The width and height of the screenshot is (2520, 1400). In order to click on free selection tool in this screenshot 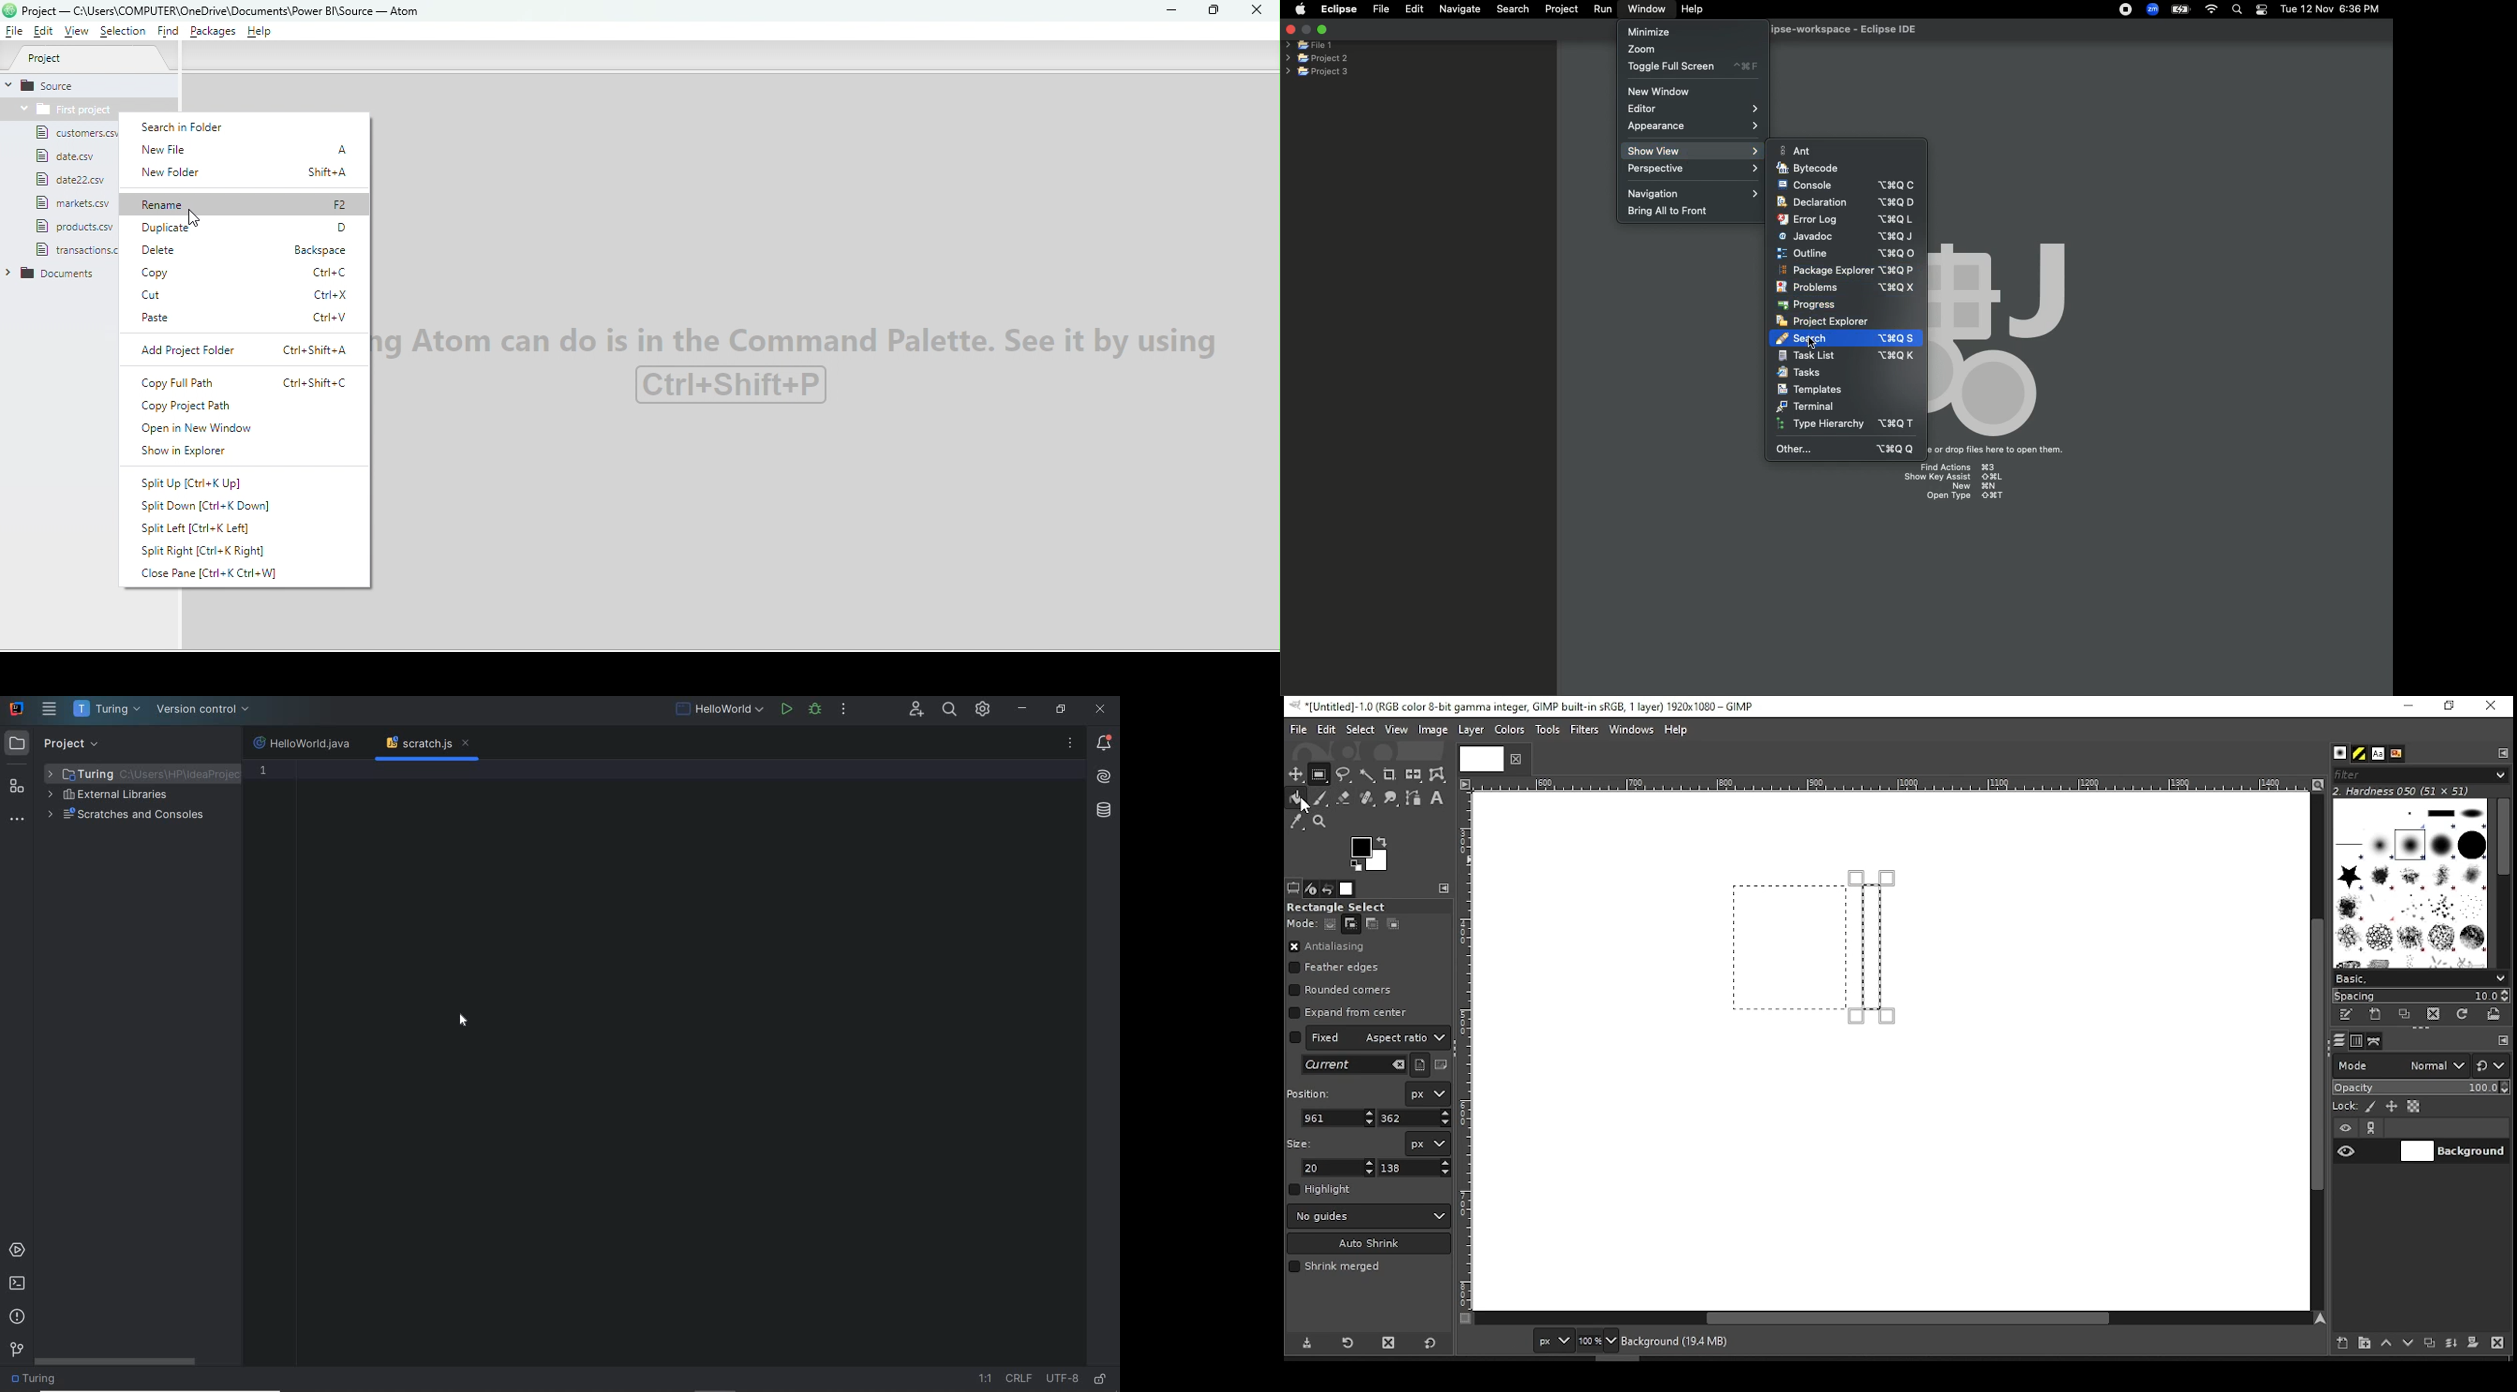, I will do `click(1346, 775)`.